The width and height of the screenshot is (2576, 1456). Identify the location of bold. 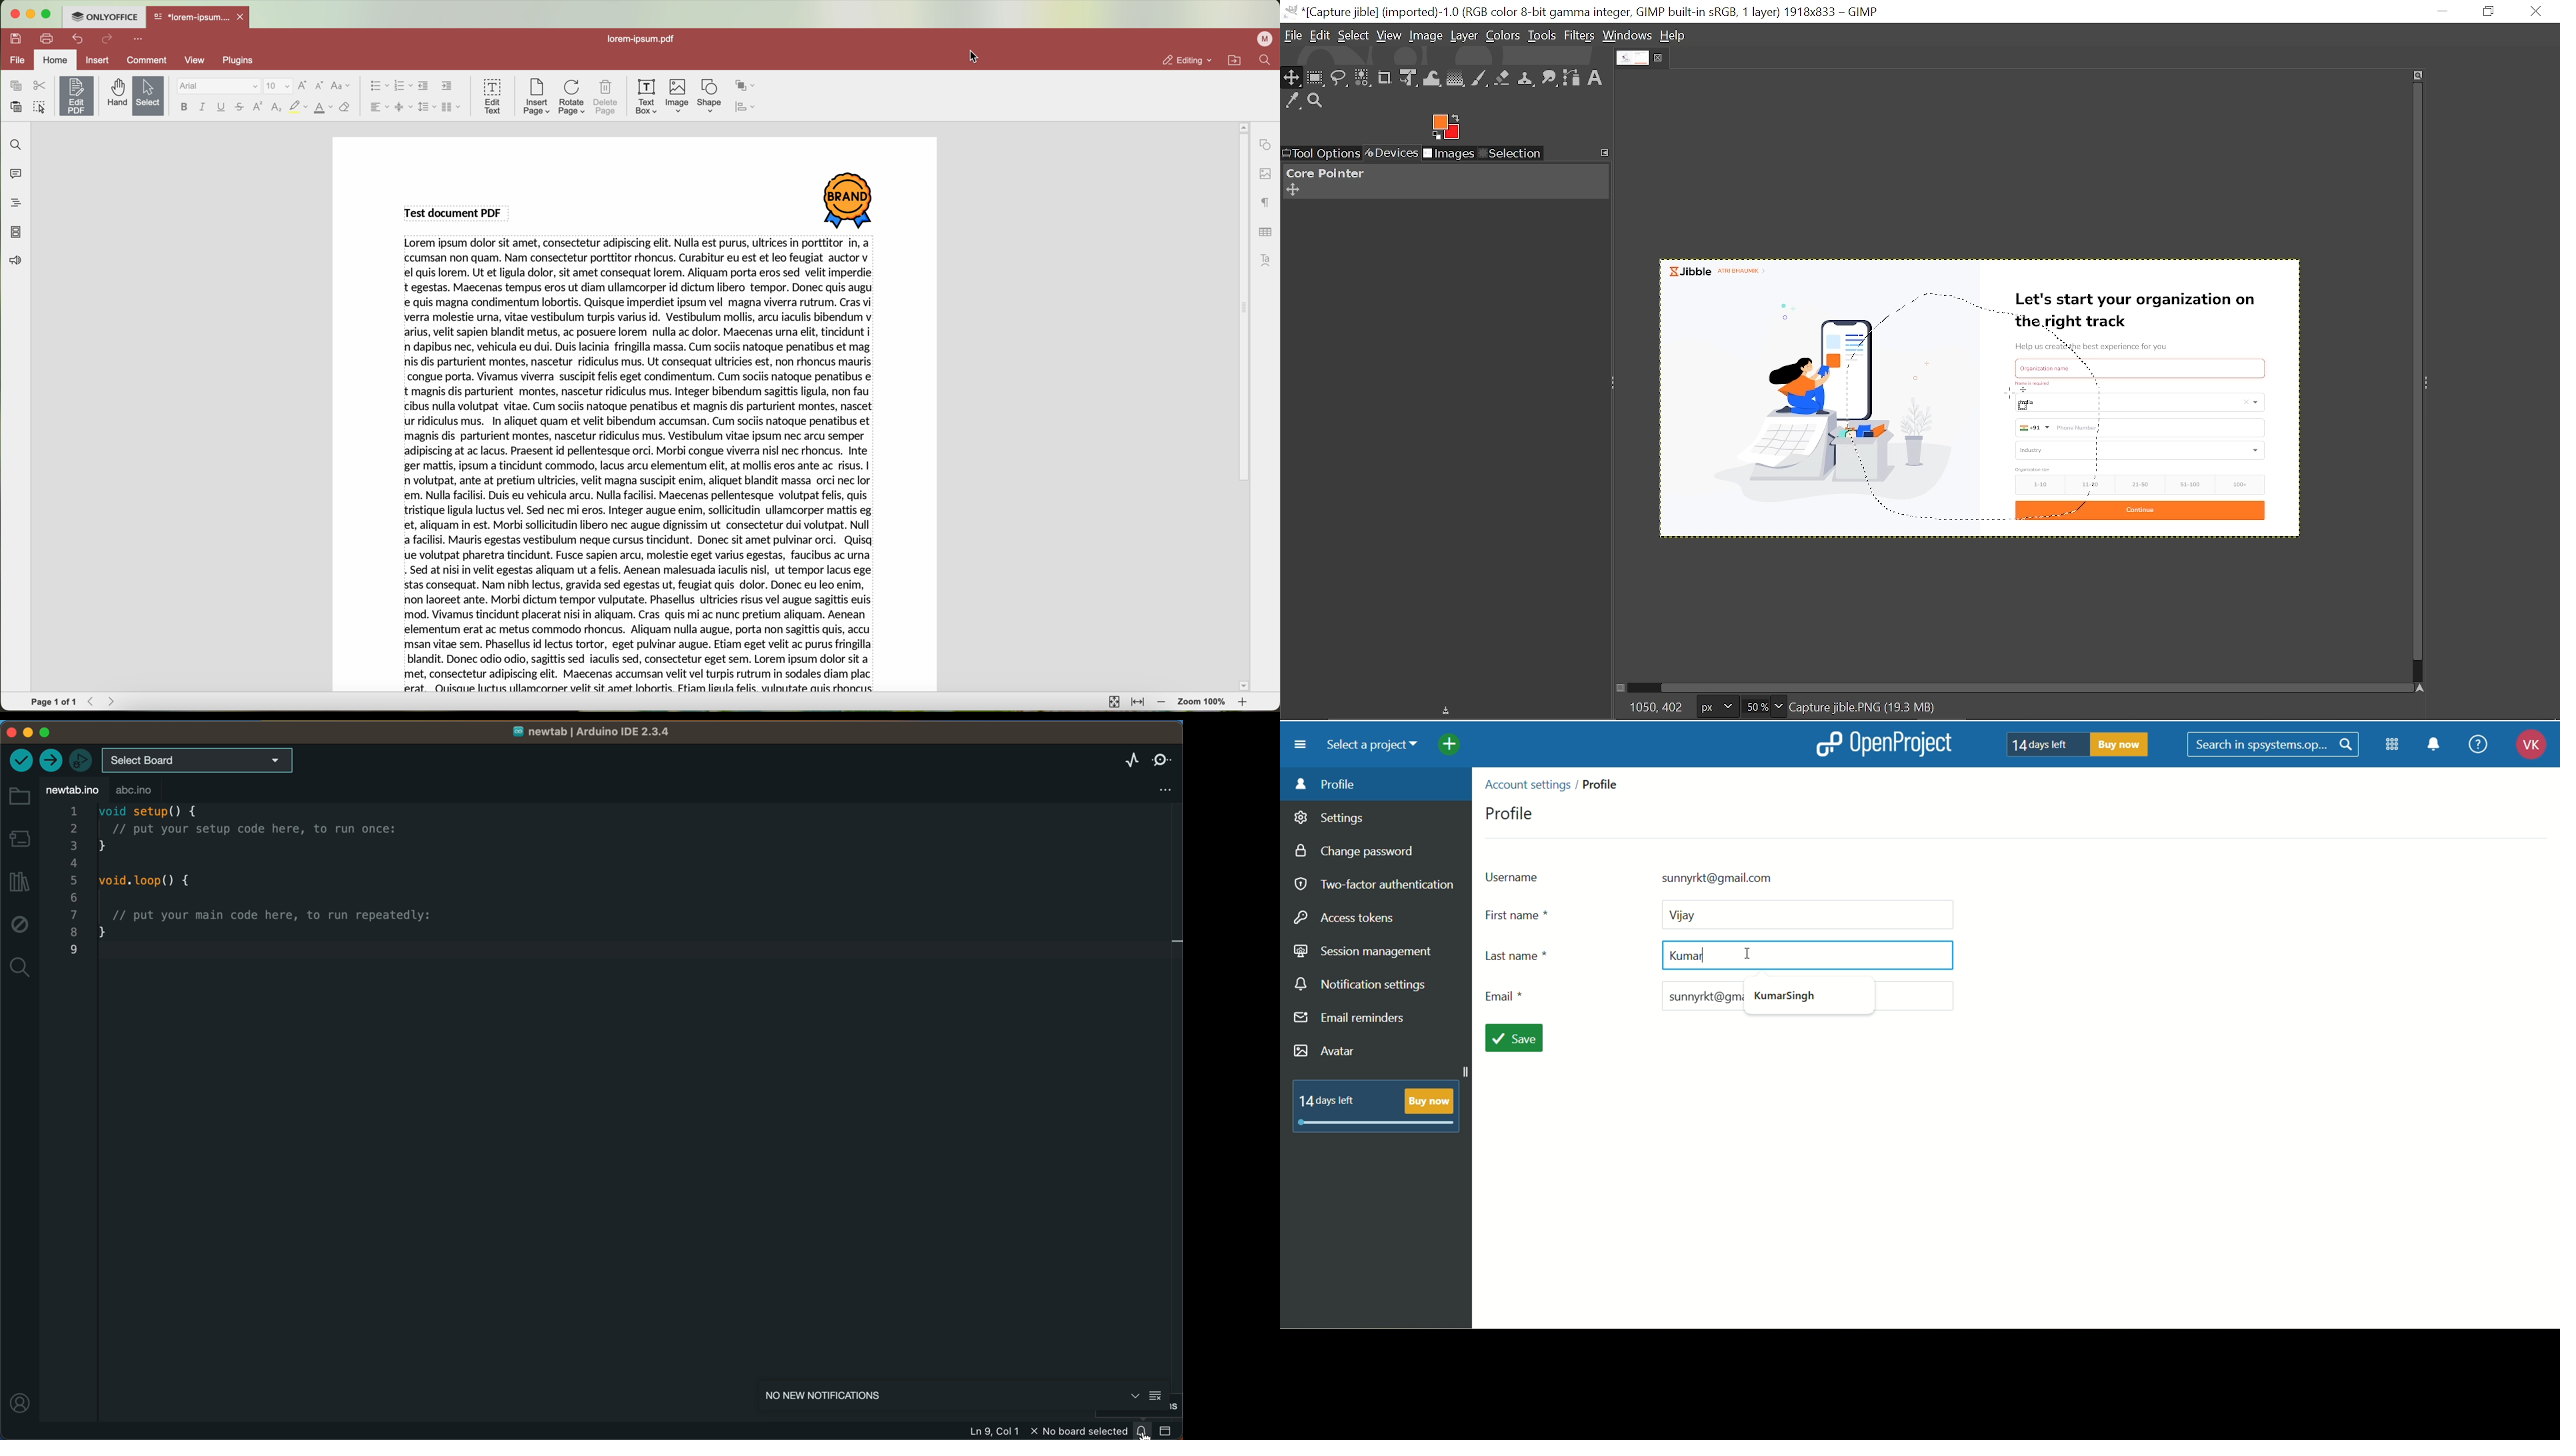
(184, 107).